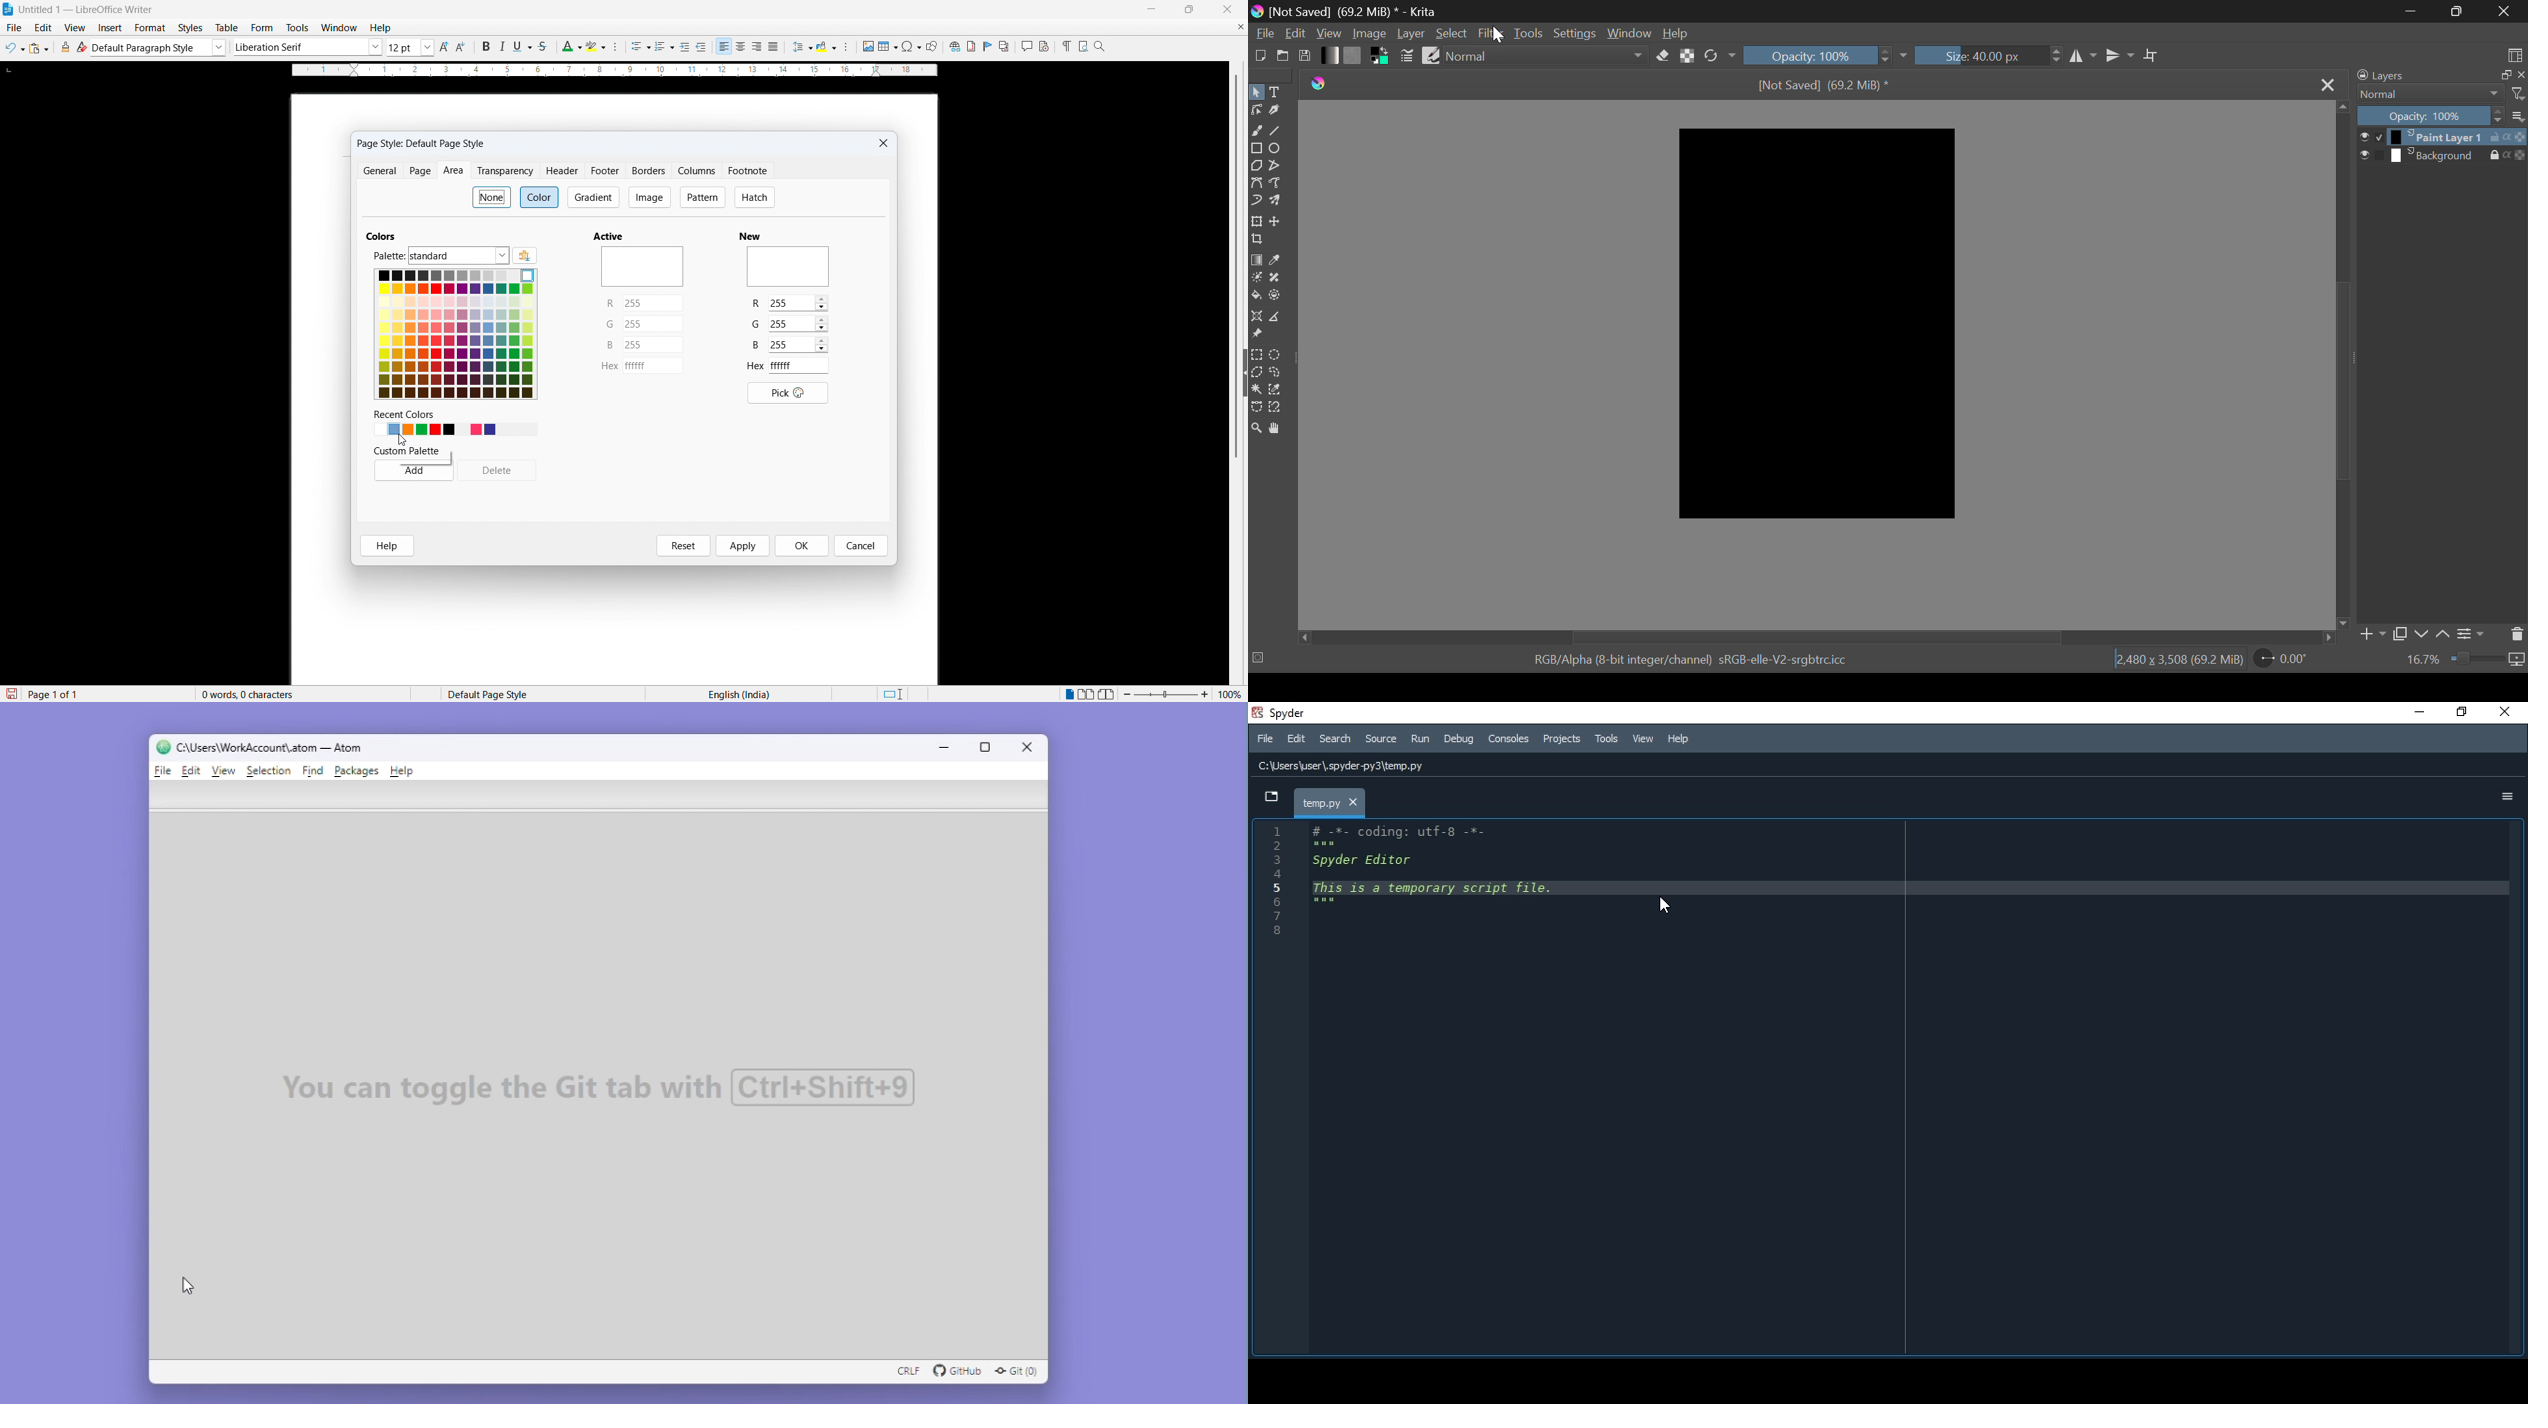 Image resolution: width=2548 pixels, height=1428 pixels. What do you see at coordinates (1546, 58) in the screenshot?
I see `Blending Mode` at bounding box center [1546, 58].